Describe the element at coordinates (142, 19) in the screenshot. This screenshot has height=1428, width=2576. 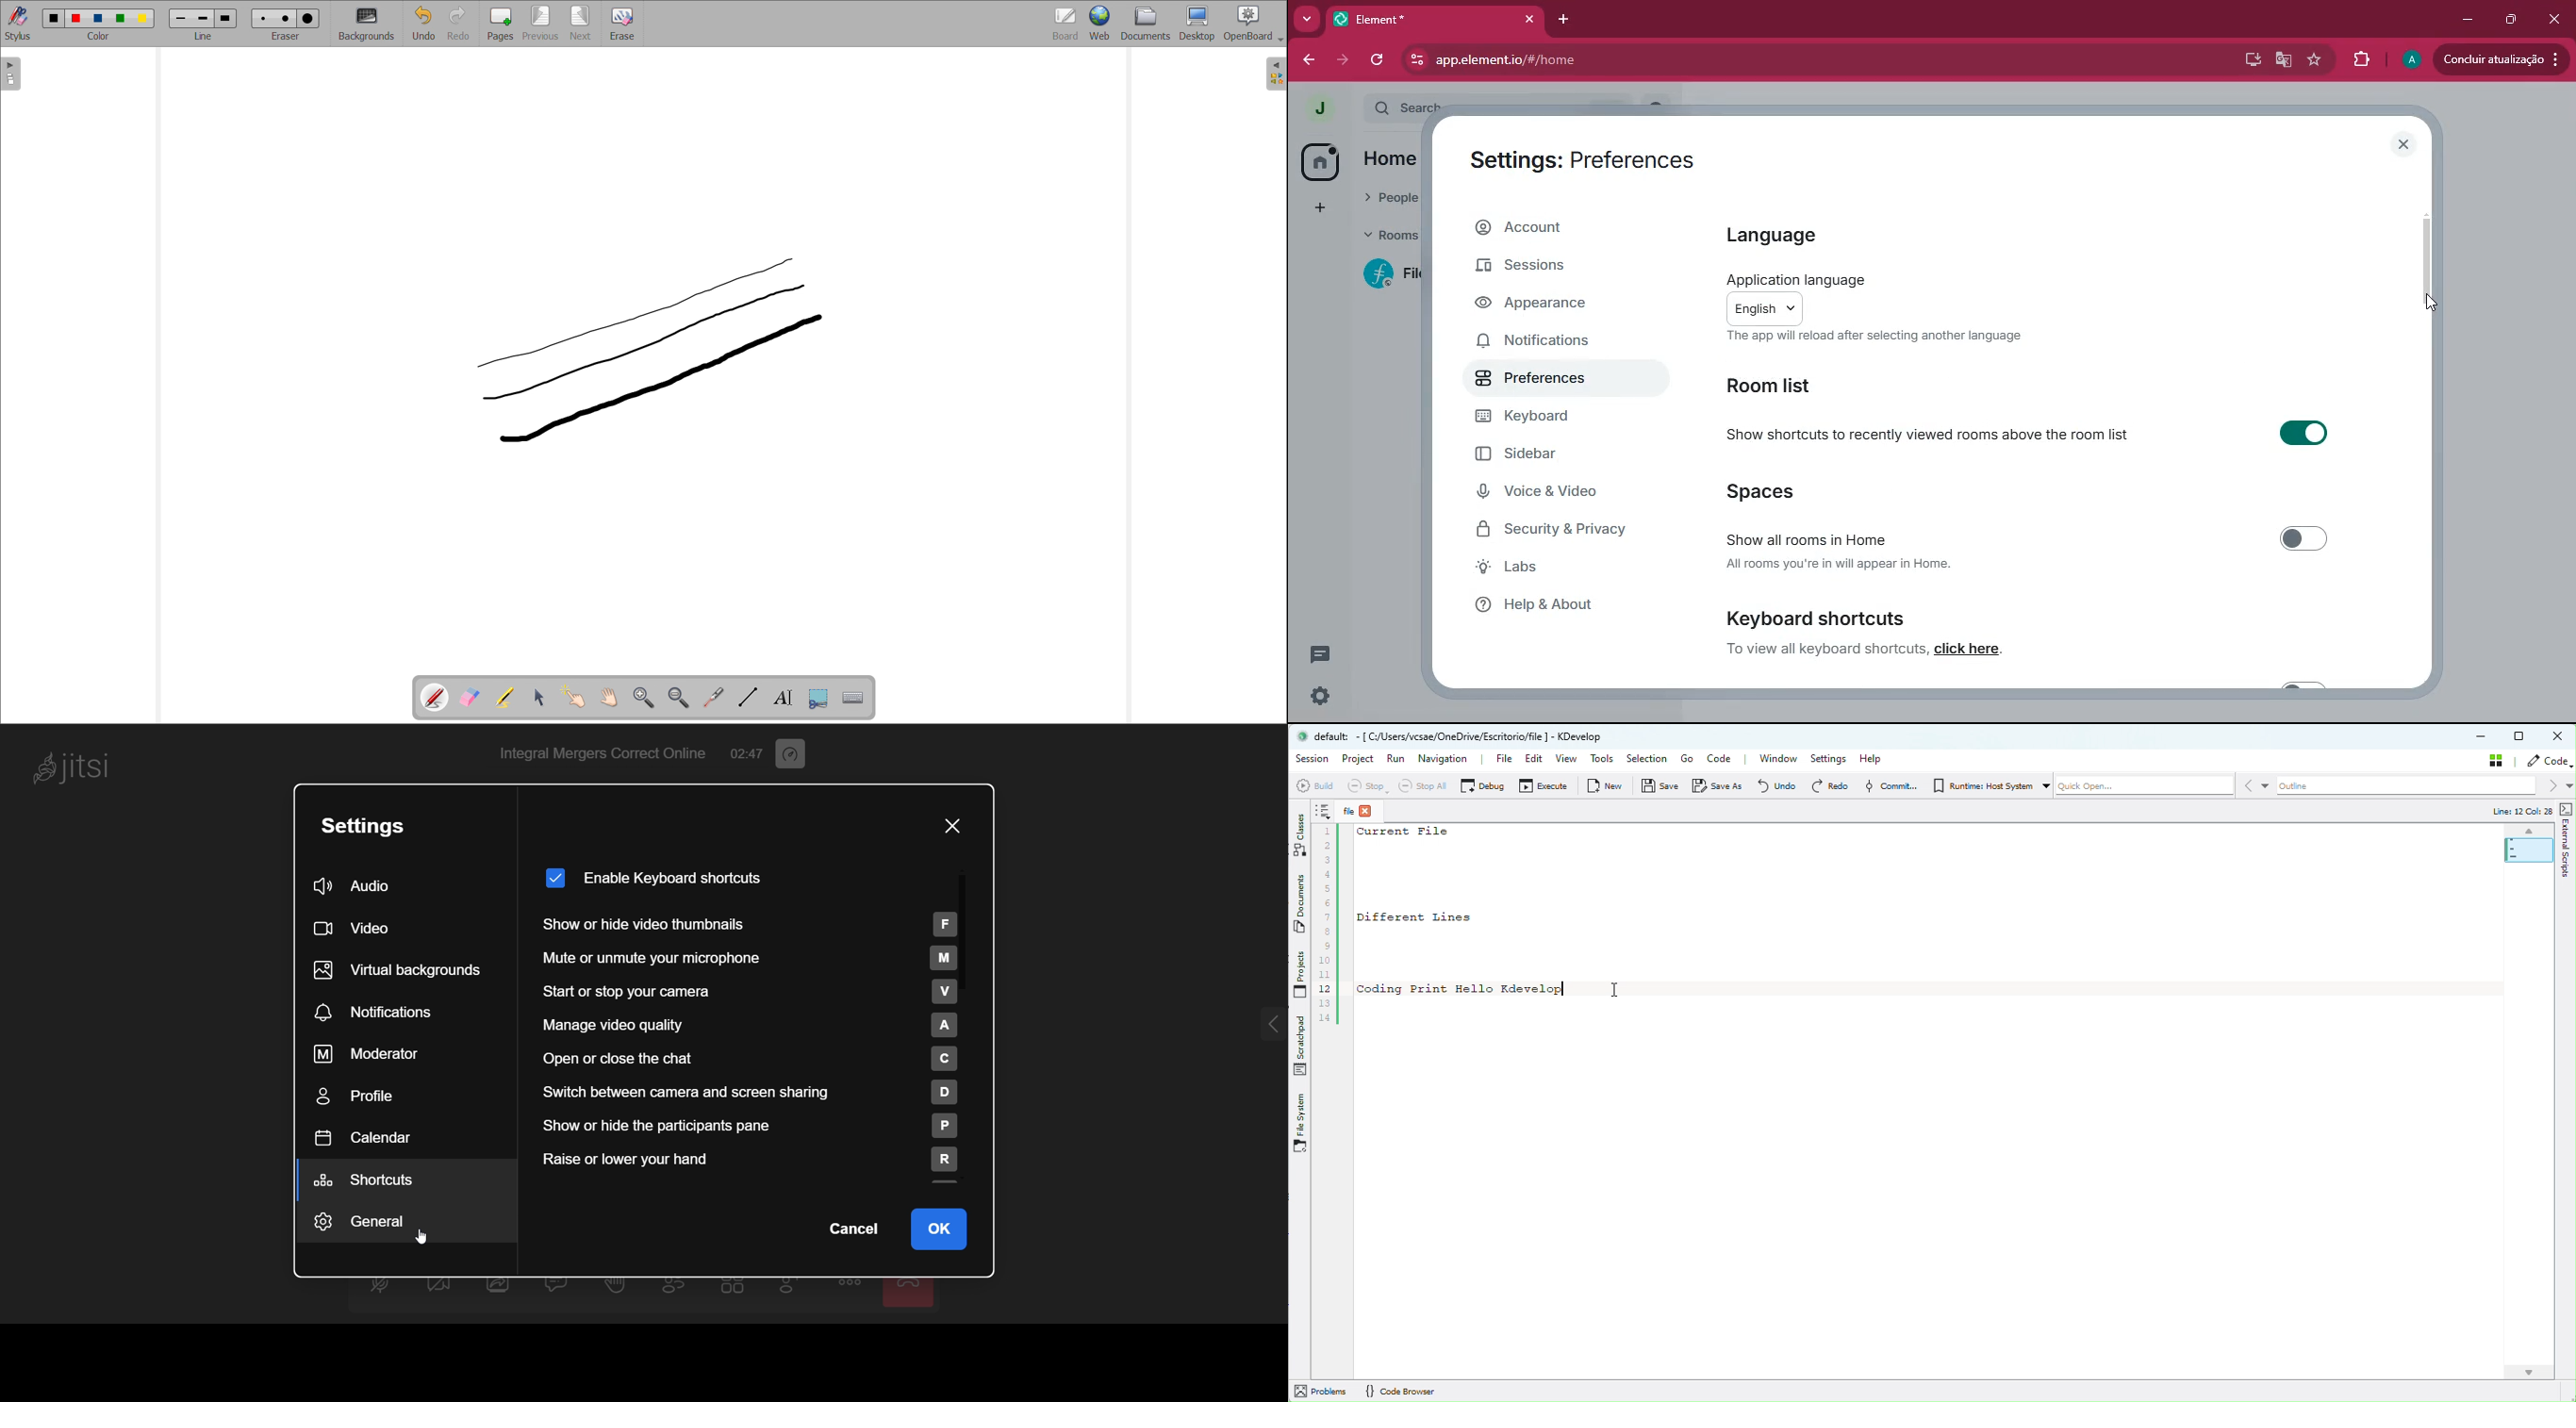
I see `color` at that location.